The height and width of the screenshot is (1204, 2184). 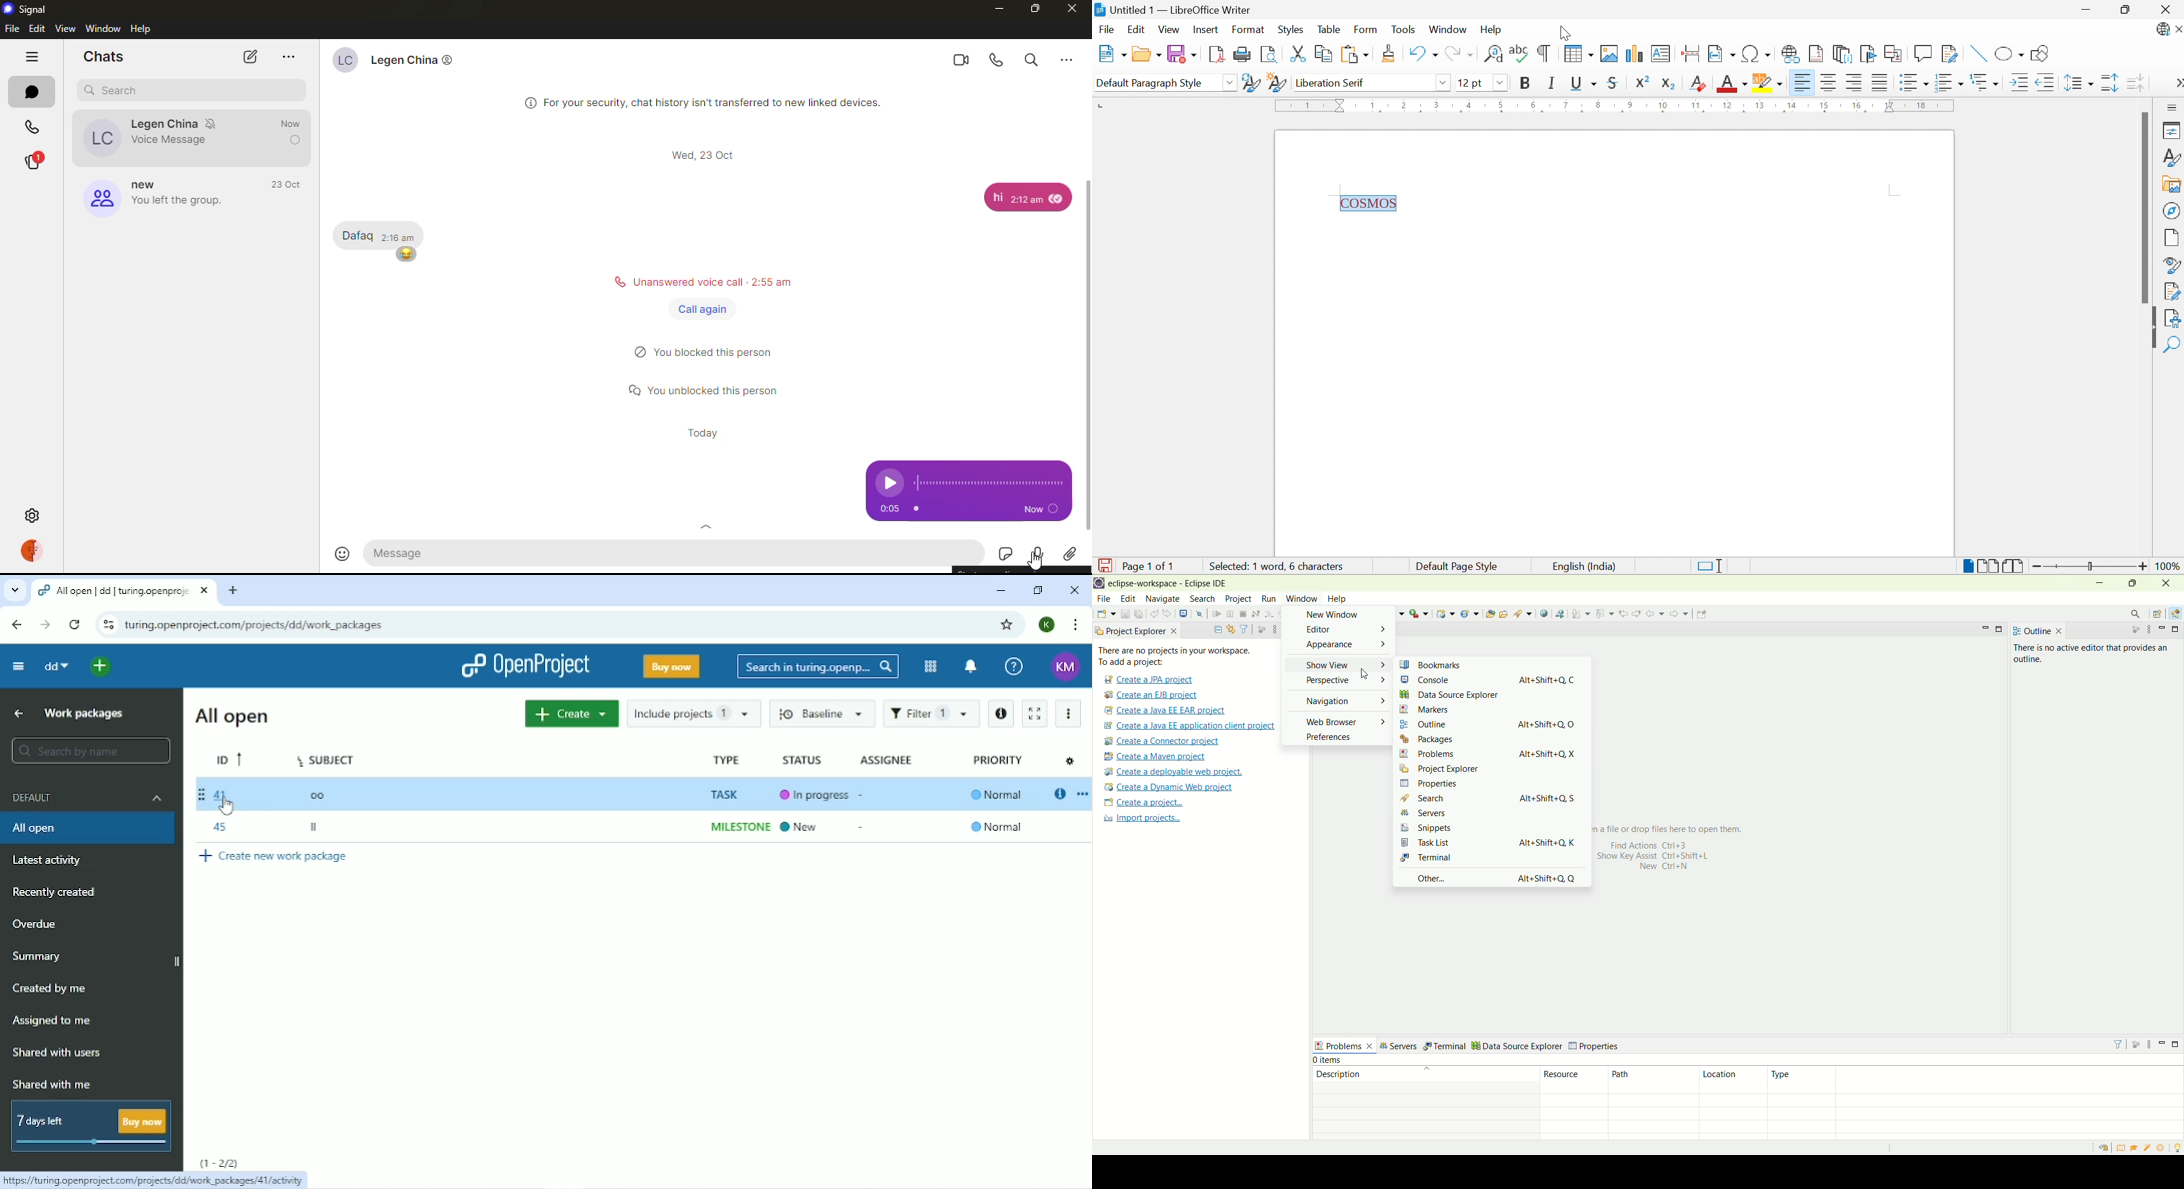 I want to click on status message, so click(x=706, y=386).